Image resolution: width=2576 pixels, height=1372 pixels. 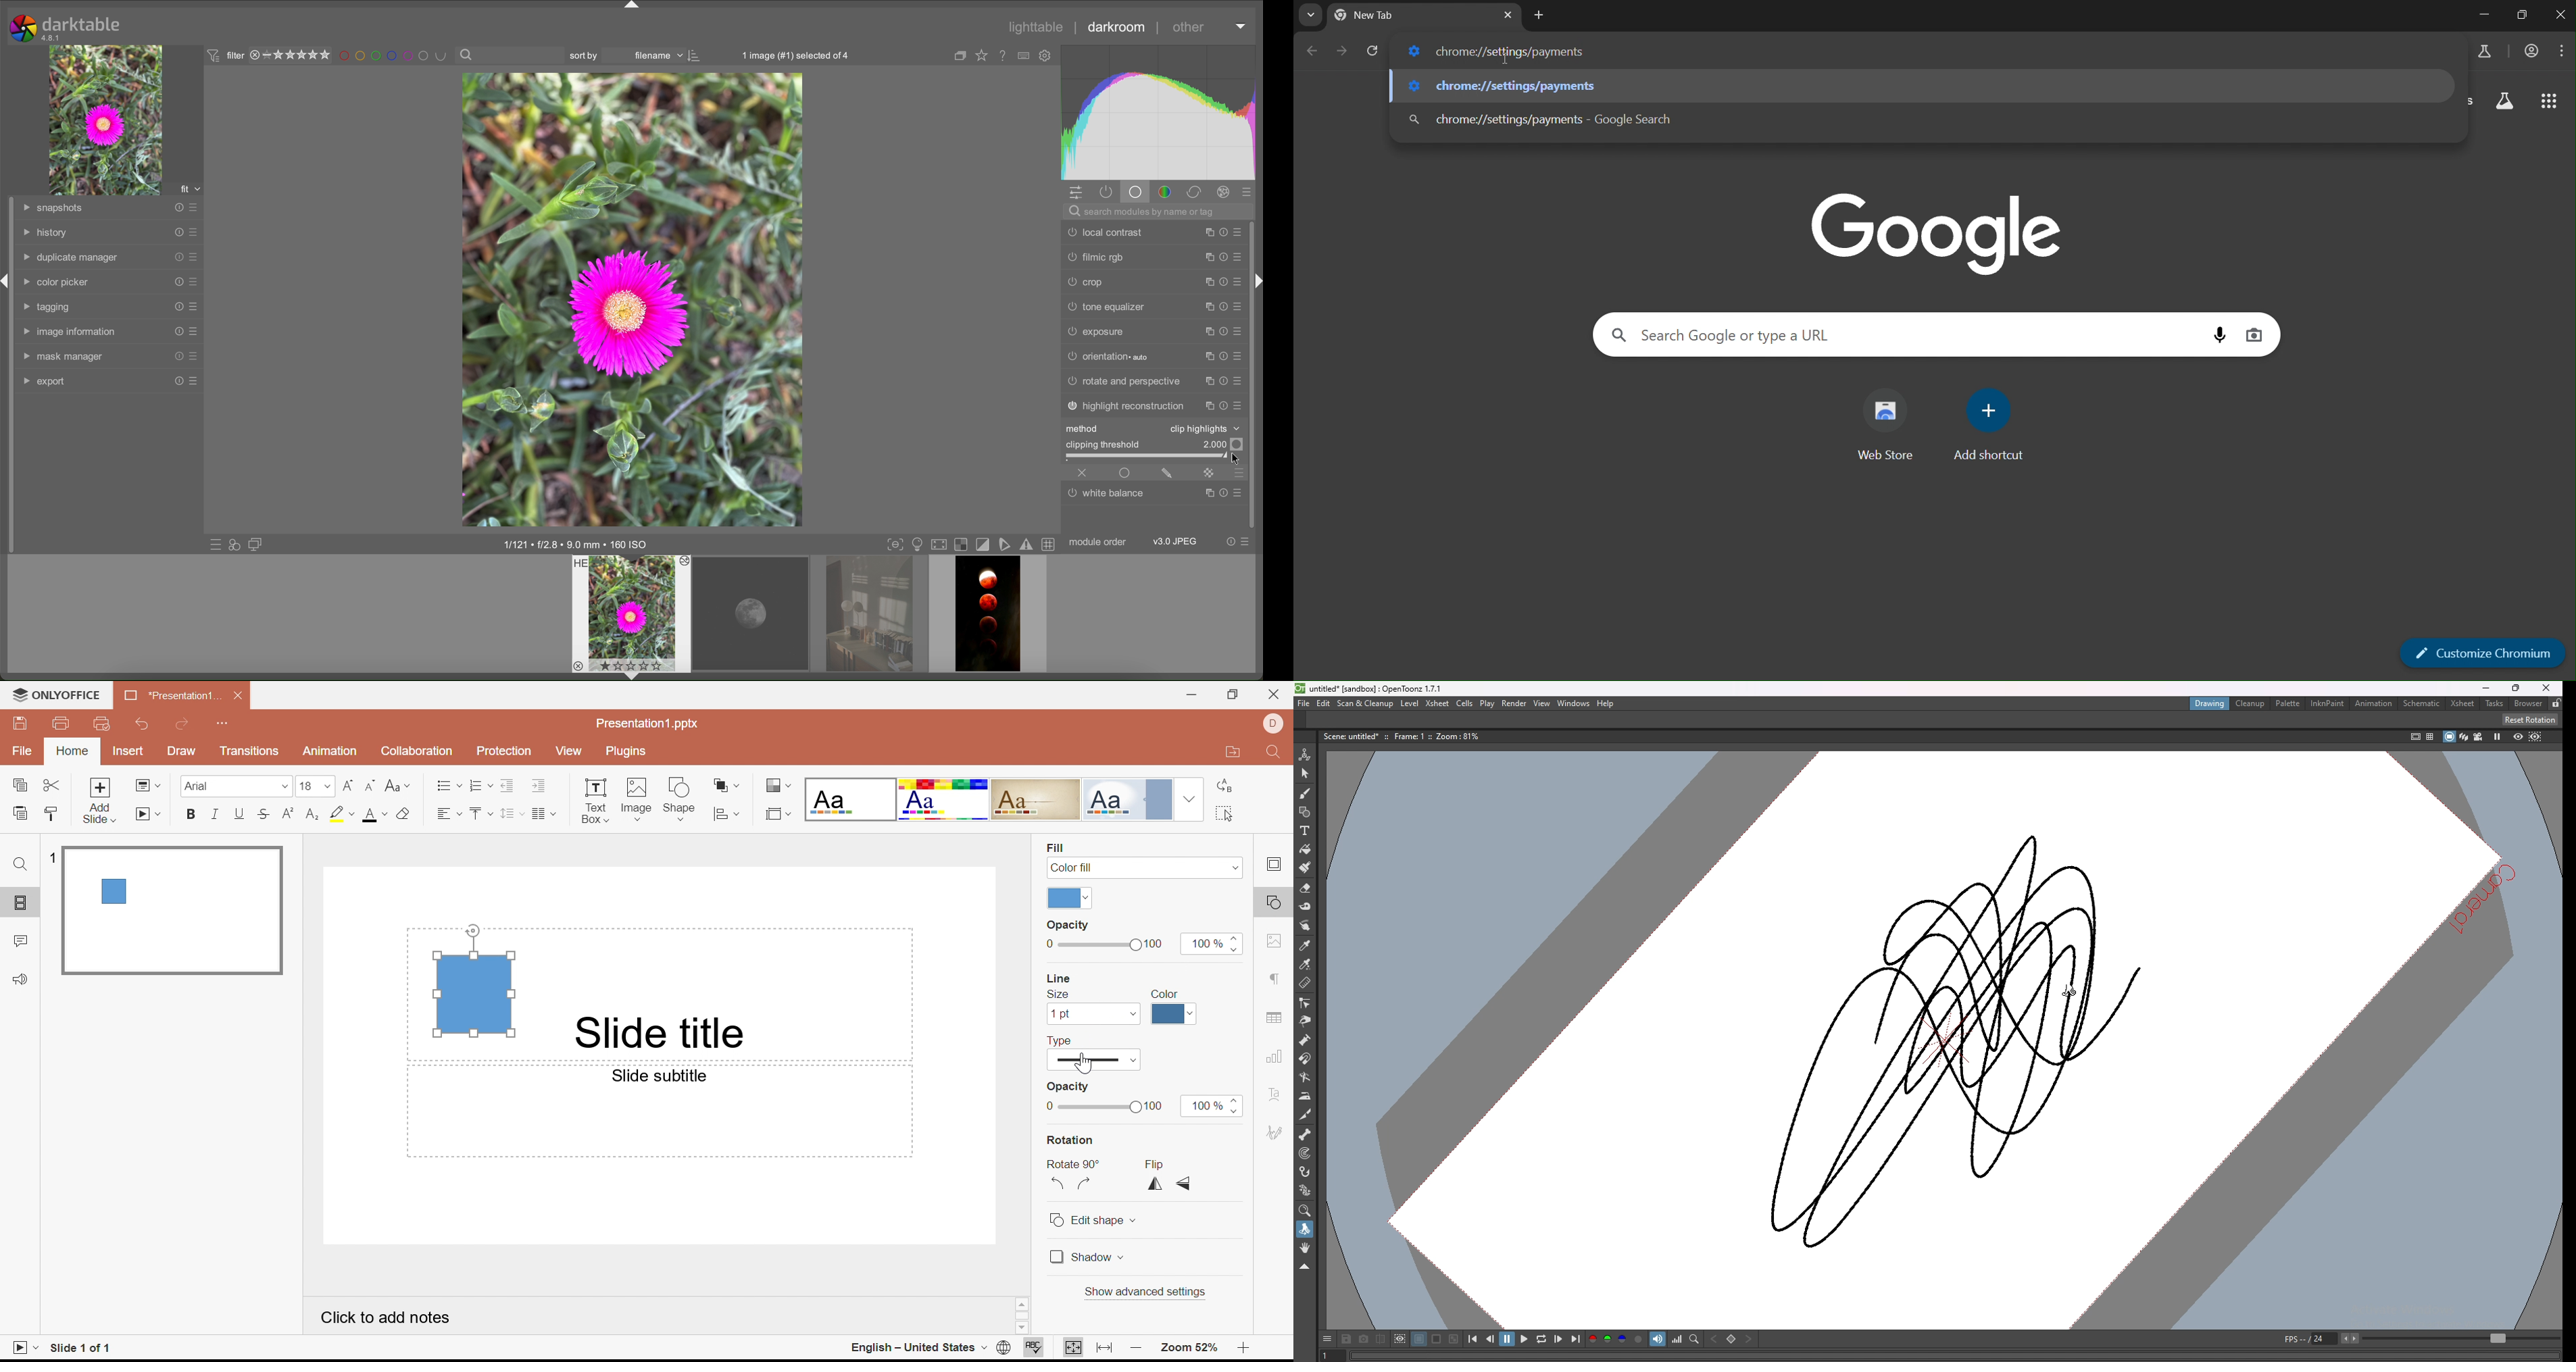 I want to click on reset presets, so click(x=1221, y=233).